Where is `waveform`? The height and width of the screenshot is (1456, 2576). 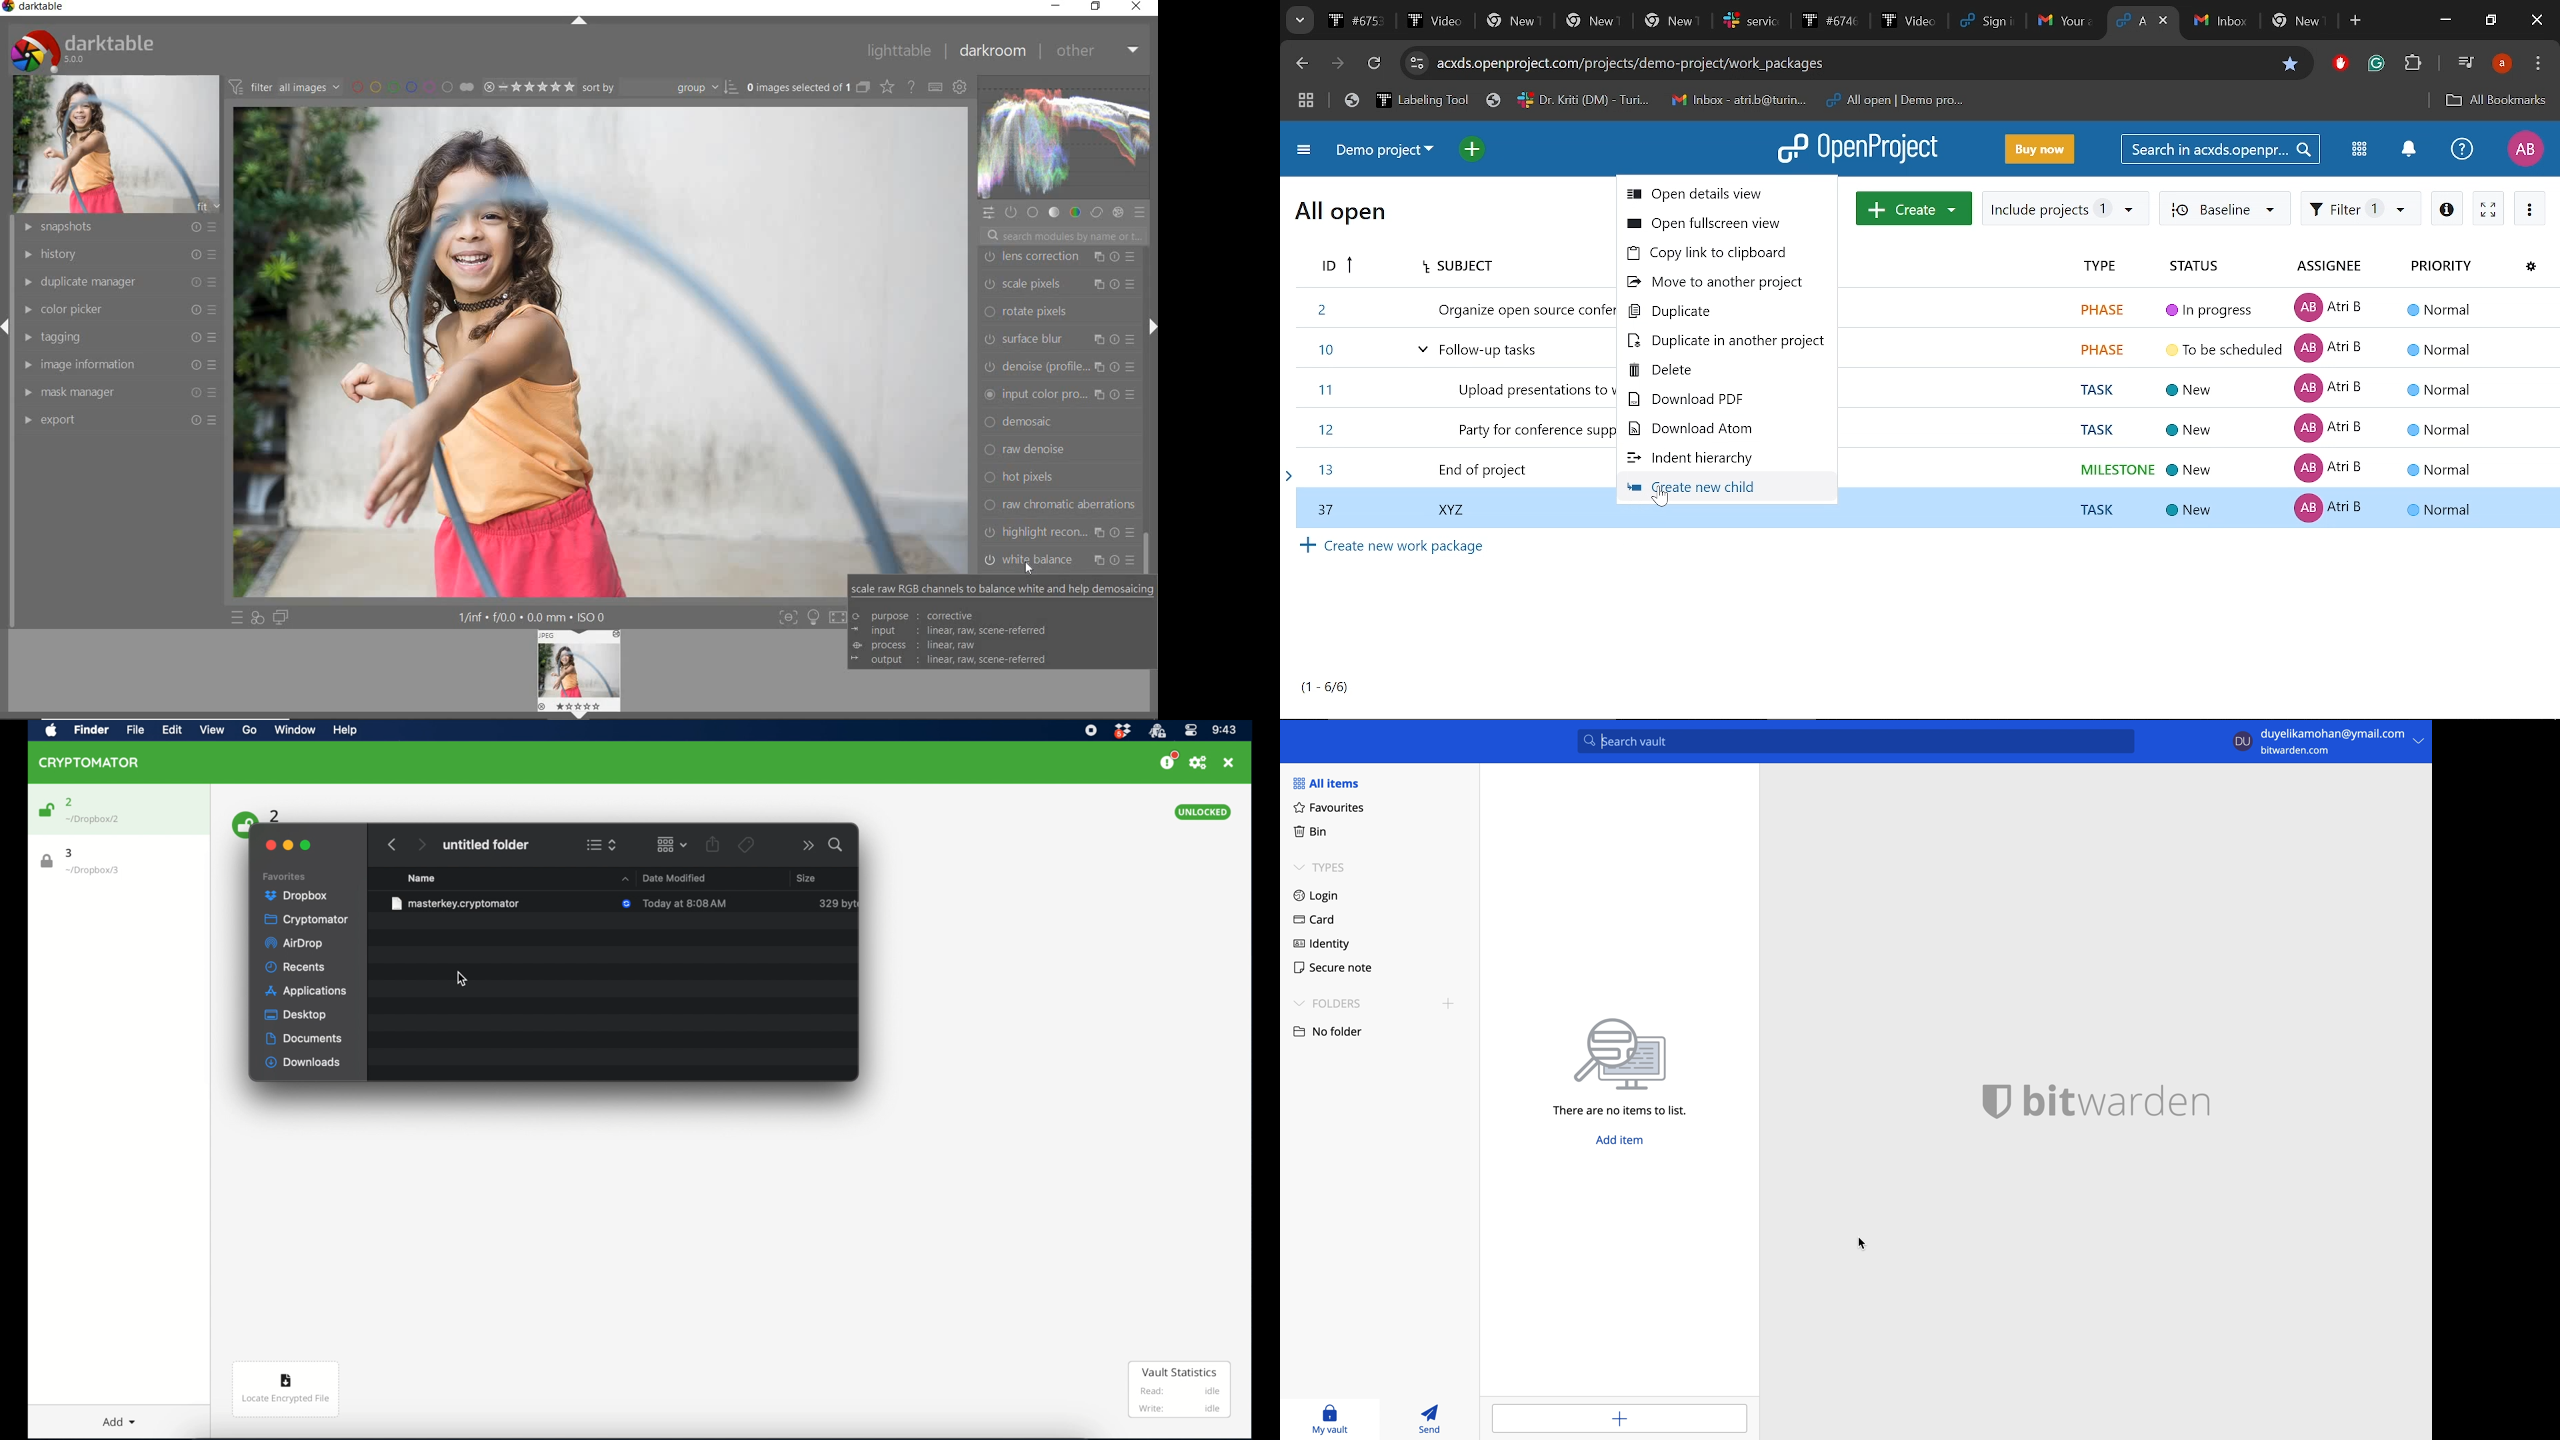
waveform is located at coordinates (1063, 137).